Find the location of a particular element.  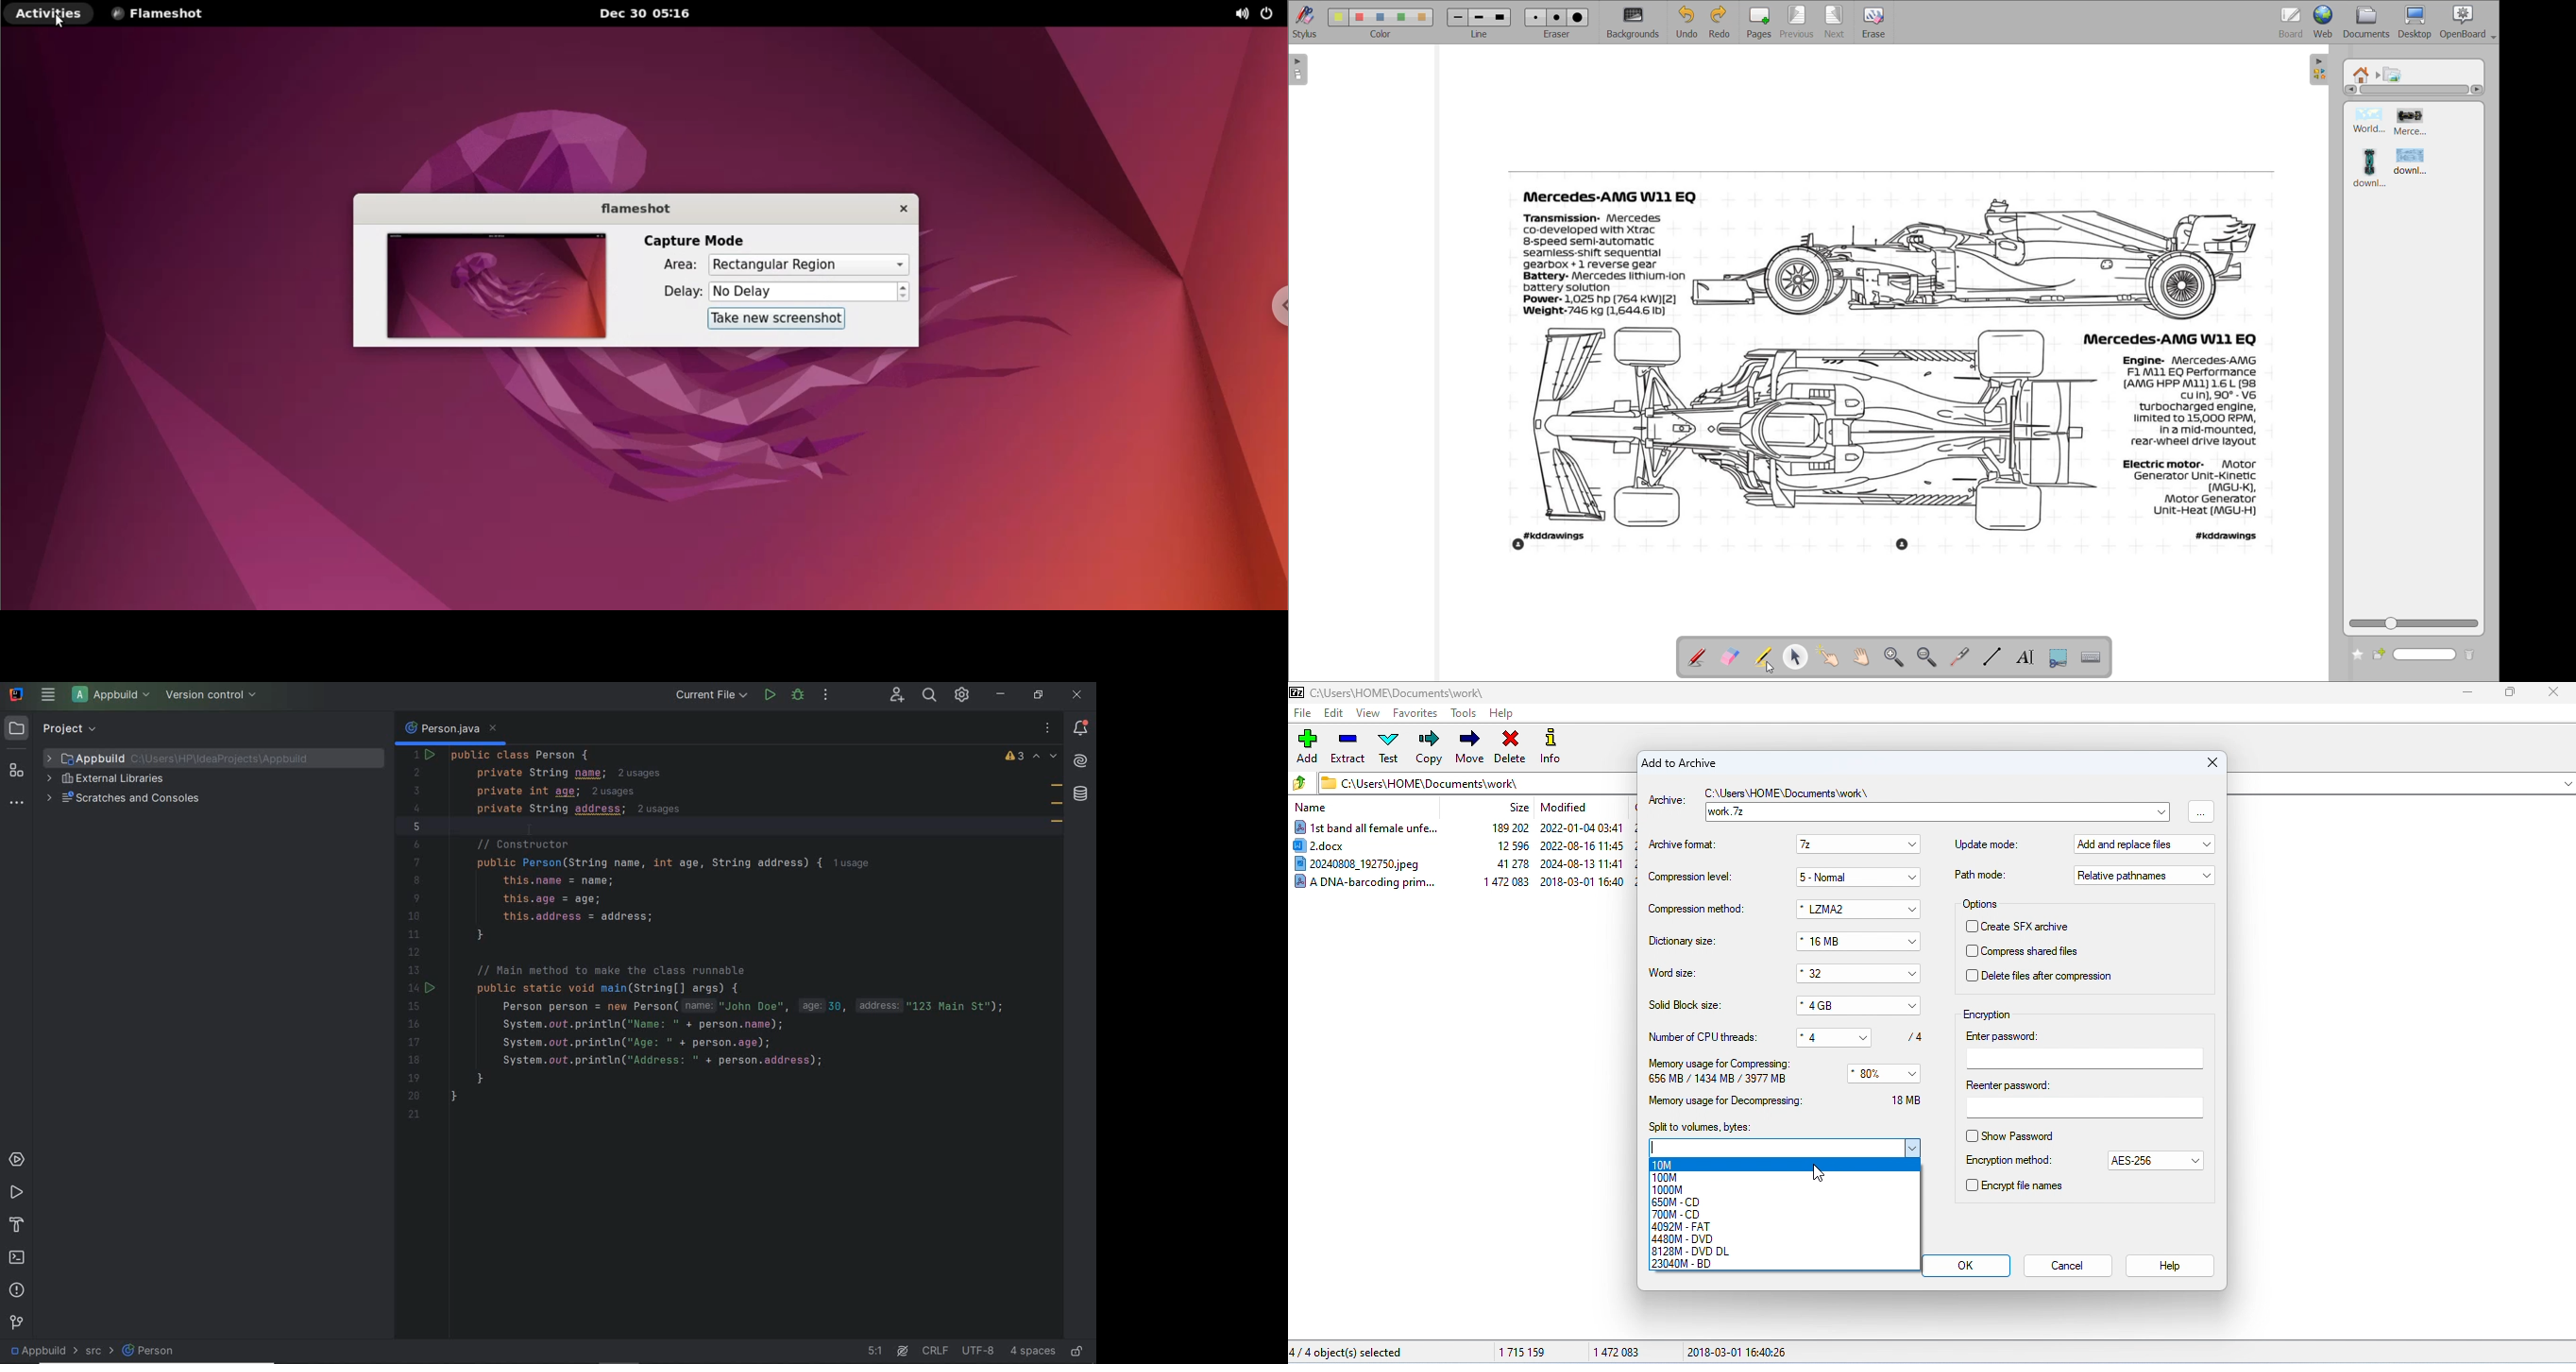

area: is located at coordinates (677, 266).